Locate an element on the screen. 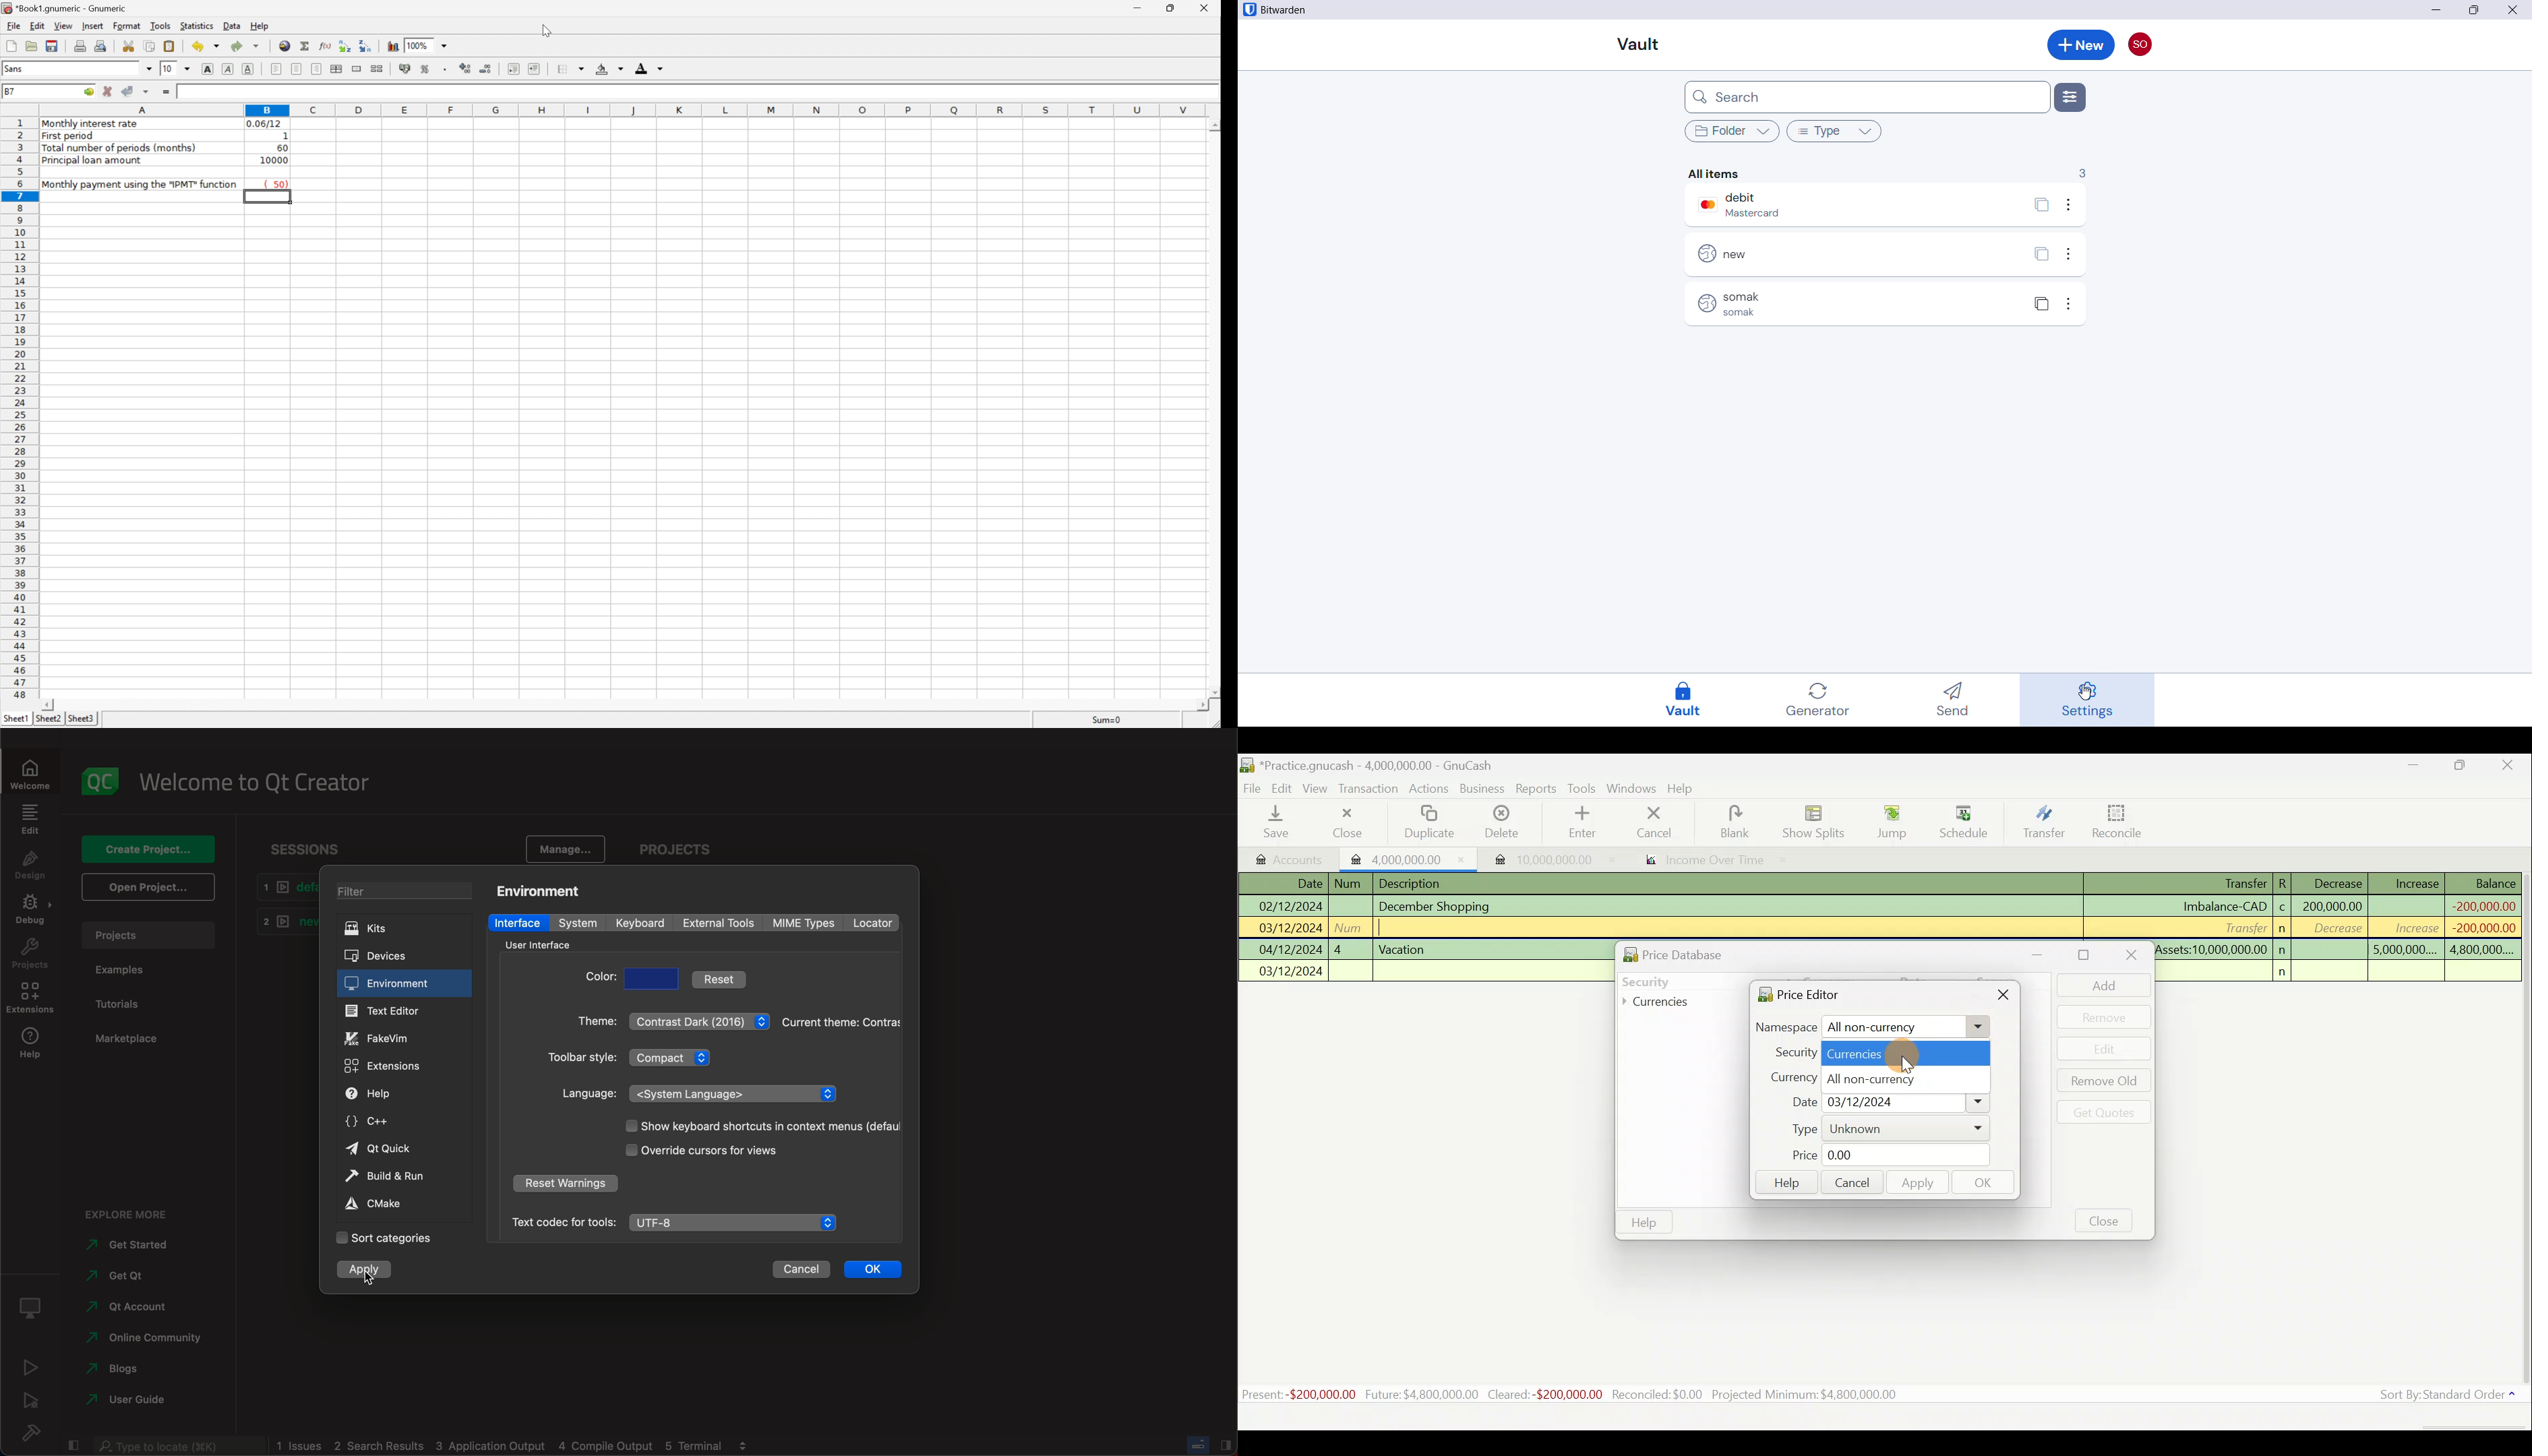 The image size is (2548, 1456). -200,000,000 is located at coordinates (2481, 905).